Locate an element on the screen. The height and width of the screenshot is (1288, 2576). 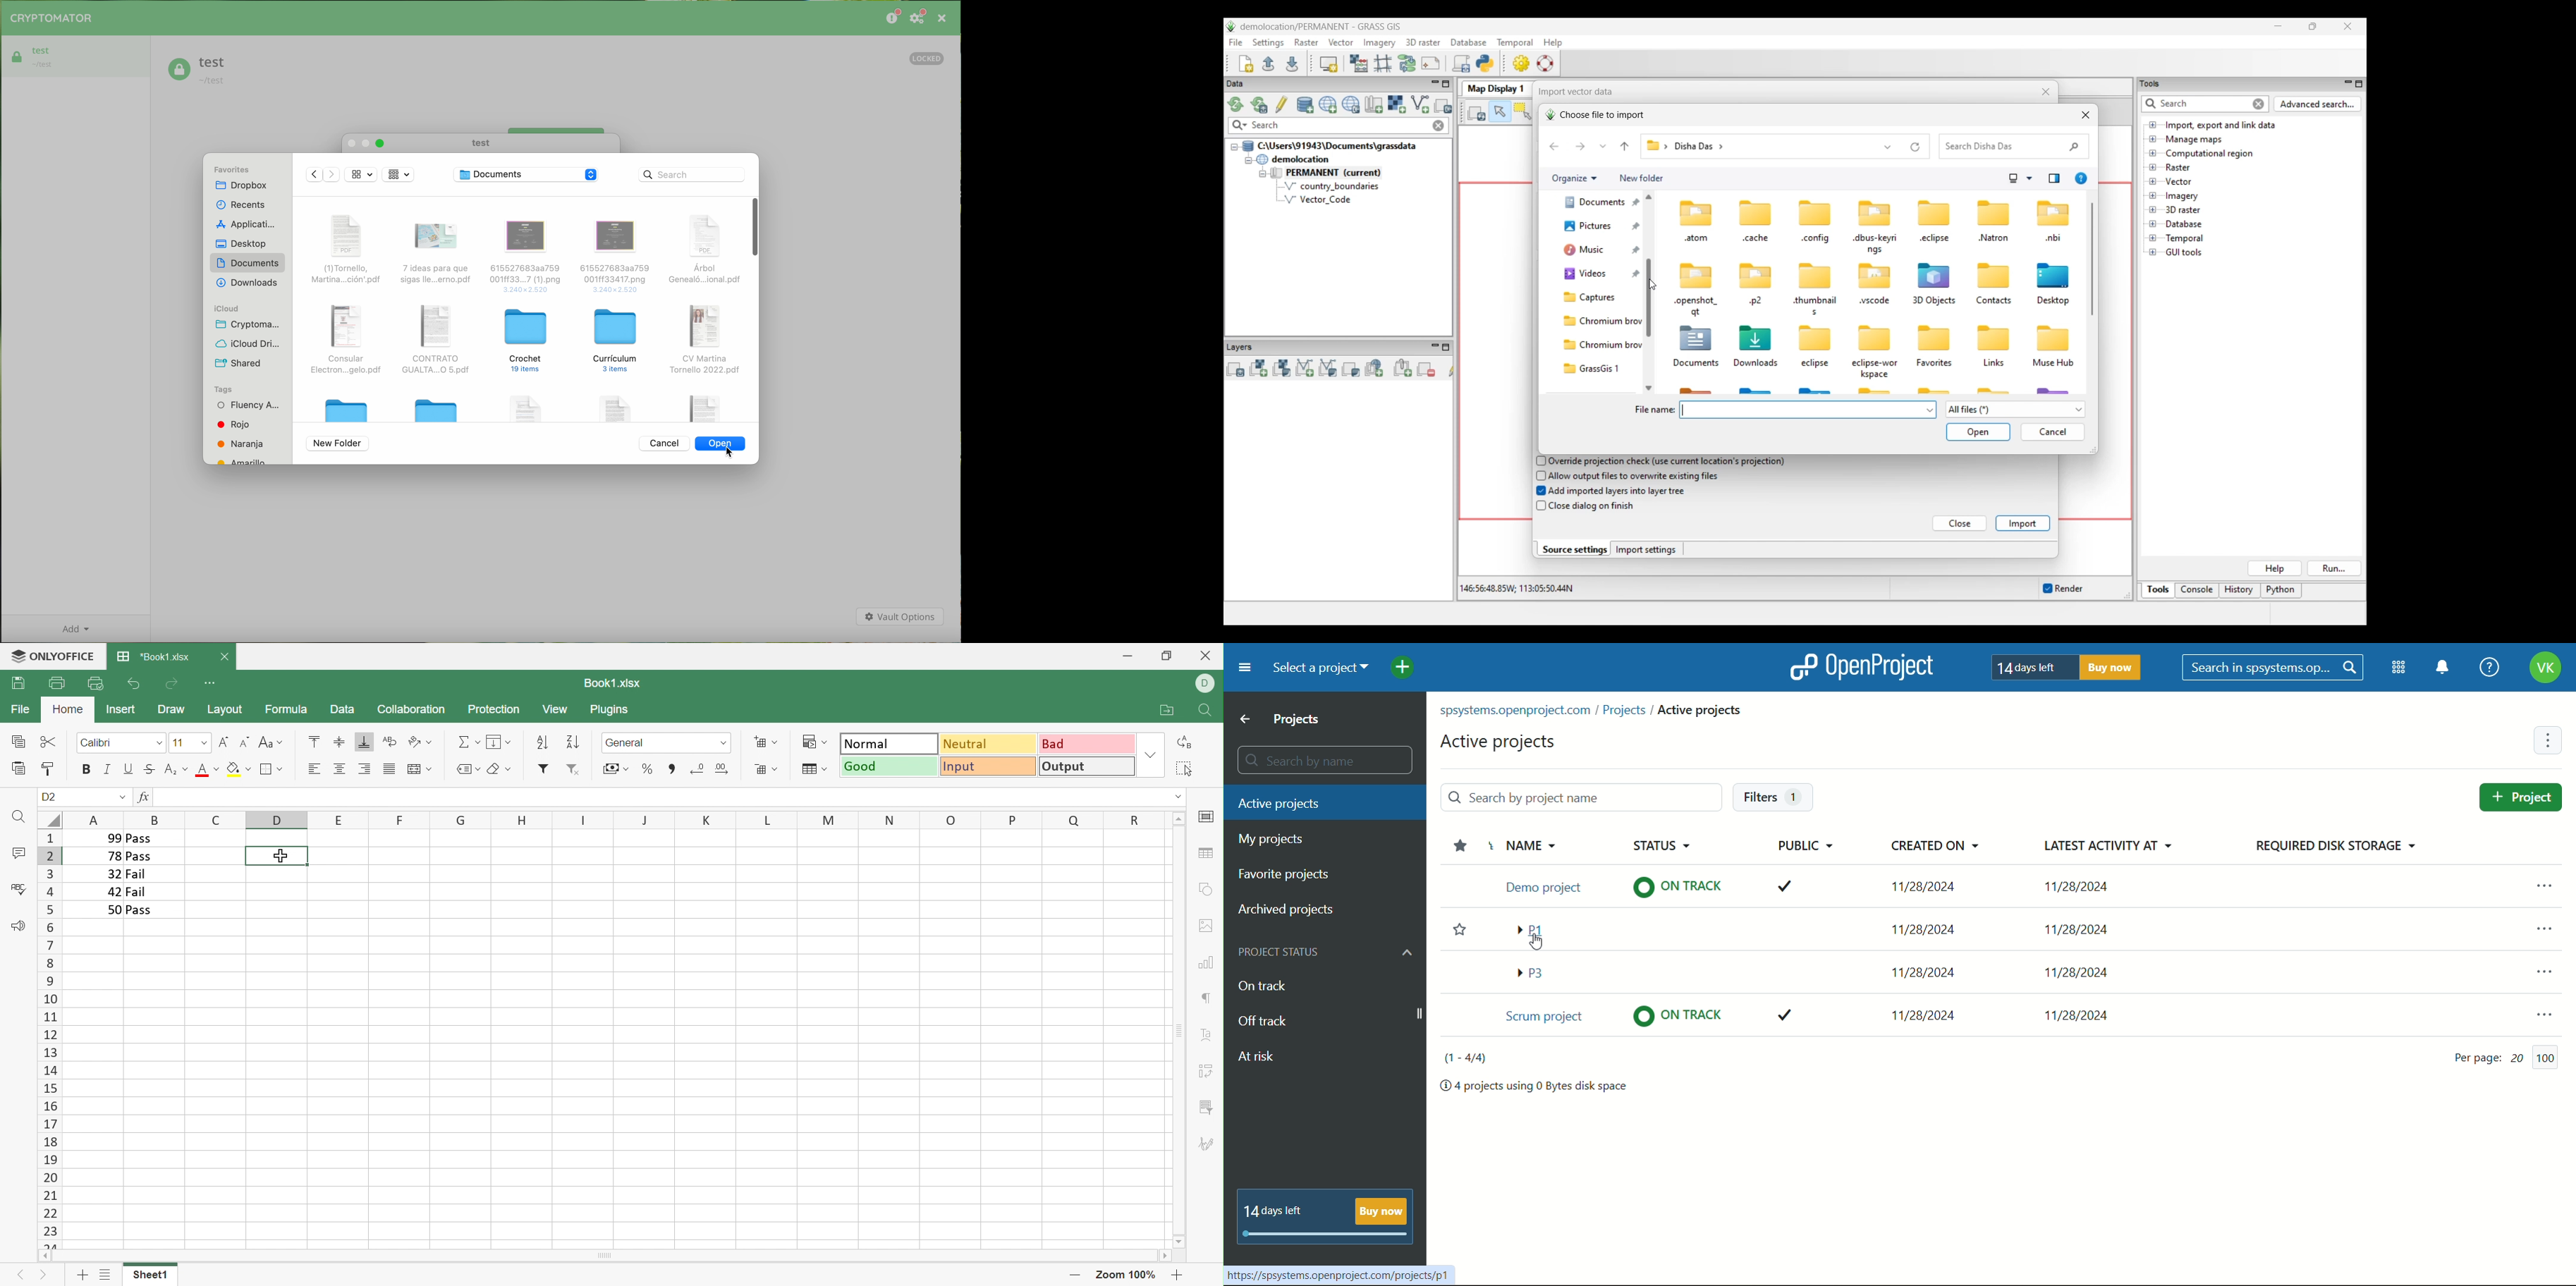
Copy is located at coordinates (20, 741).